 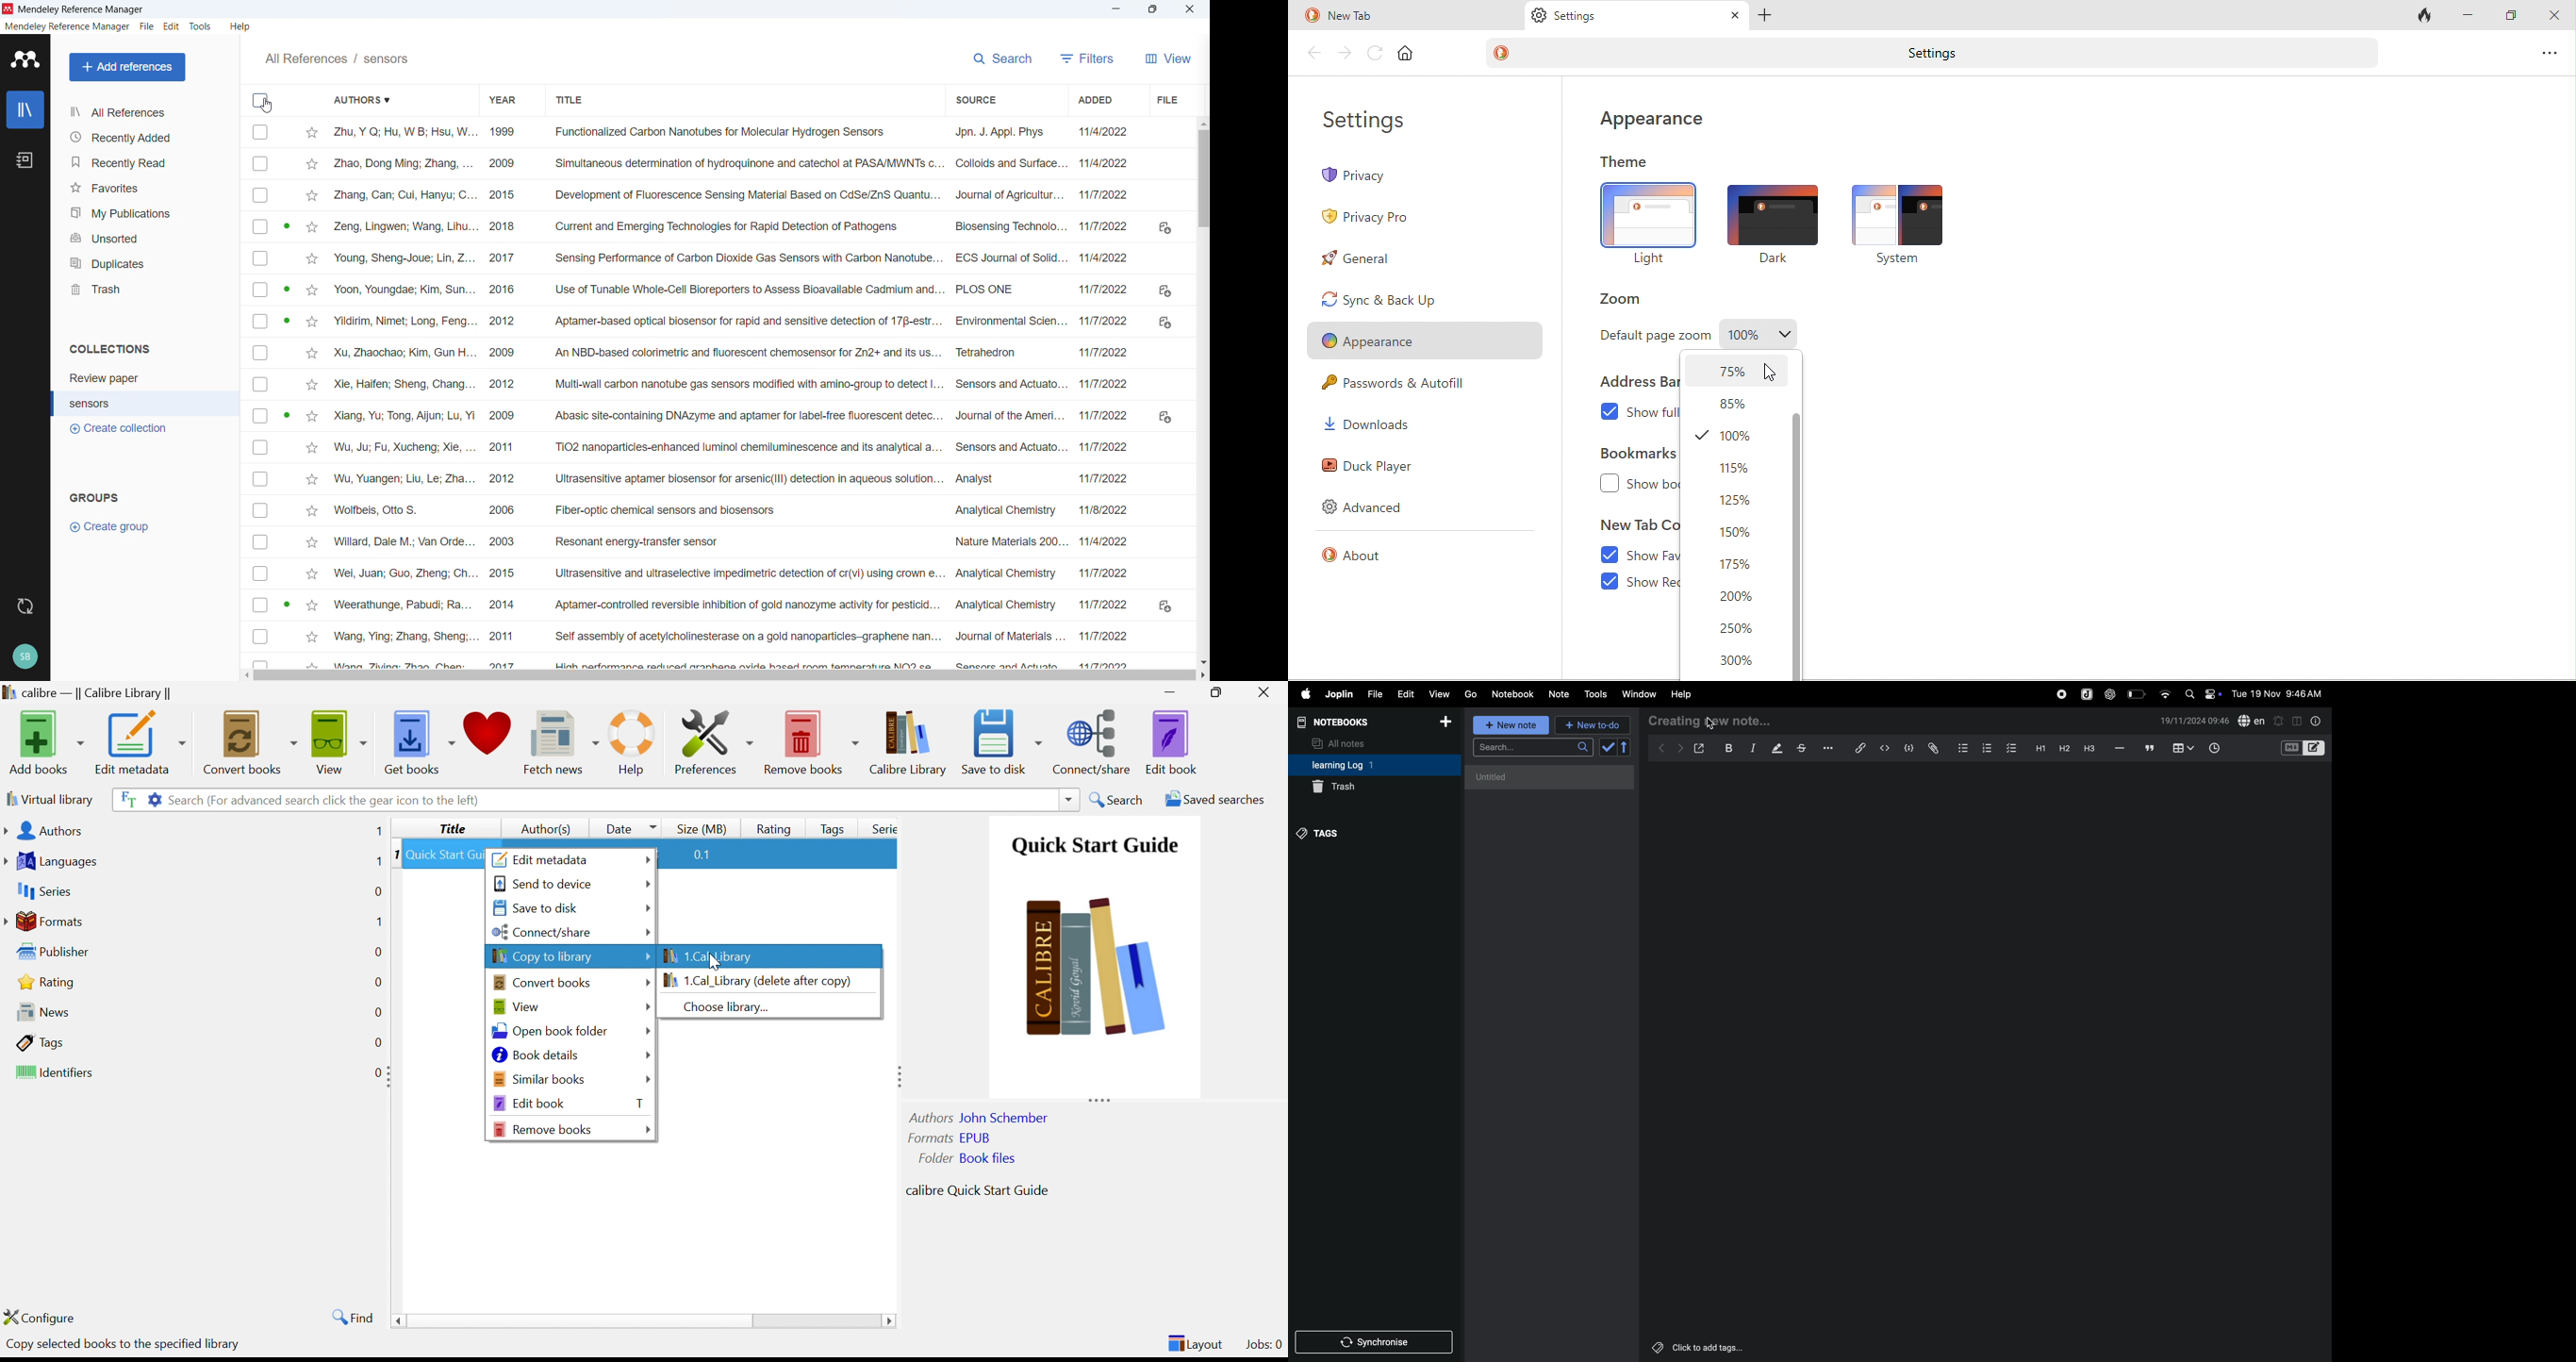 What do you see at coordinates (1374, 786) in the screenshot?
I see `trash` at bounding box center [1374, 786].